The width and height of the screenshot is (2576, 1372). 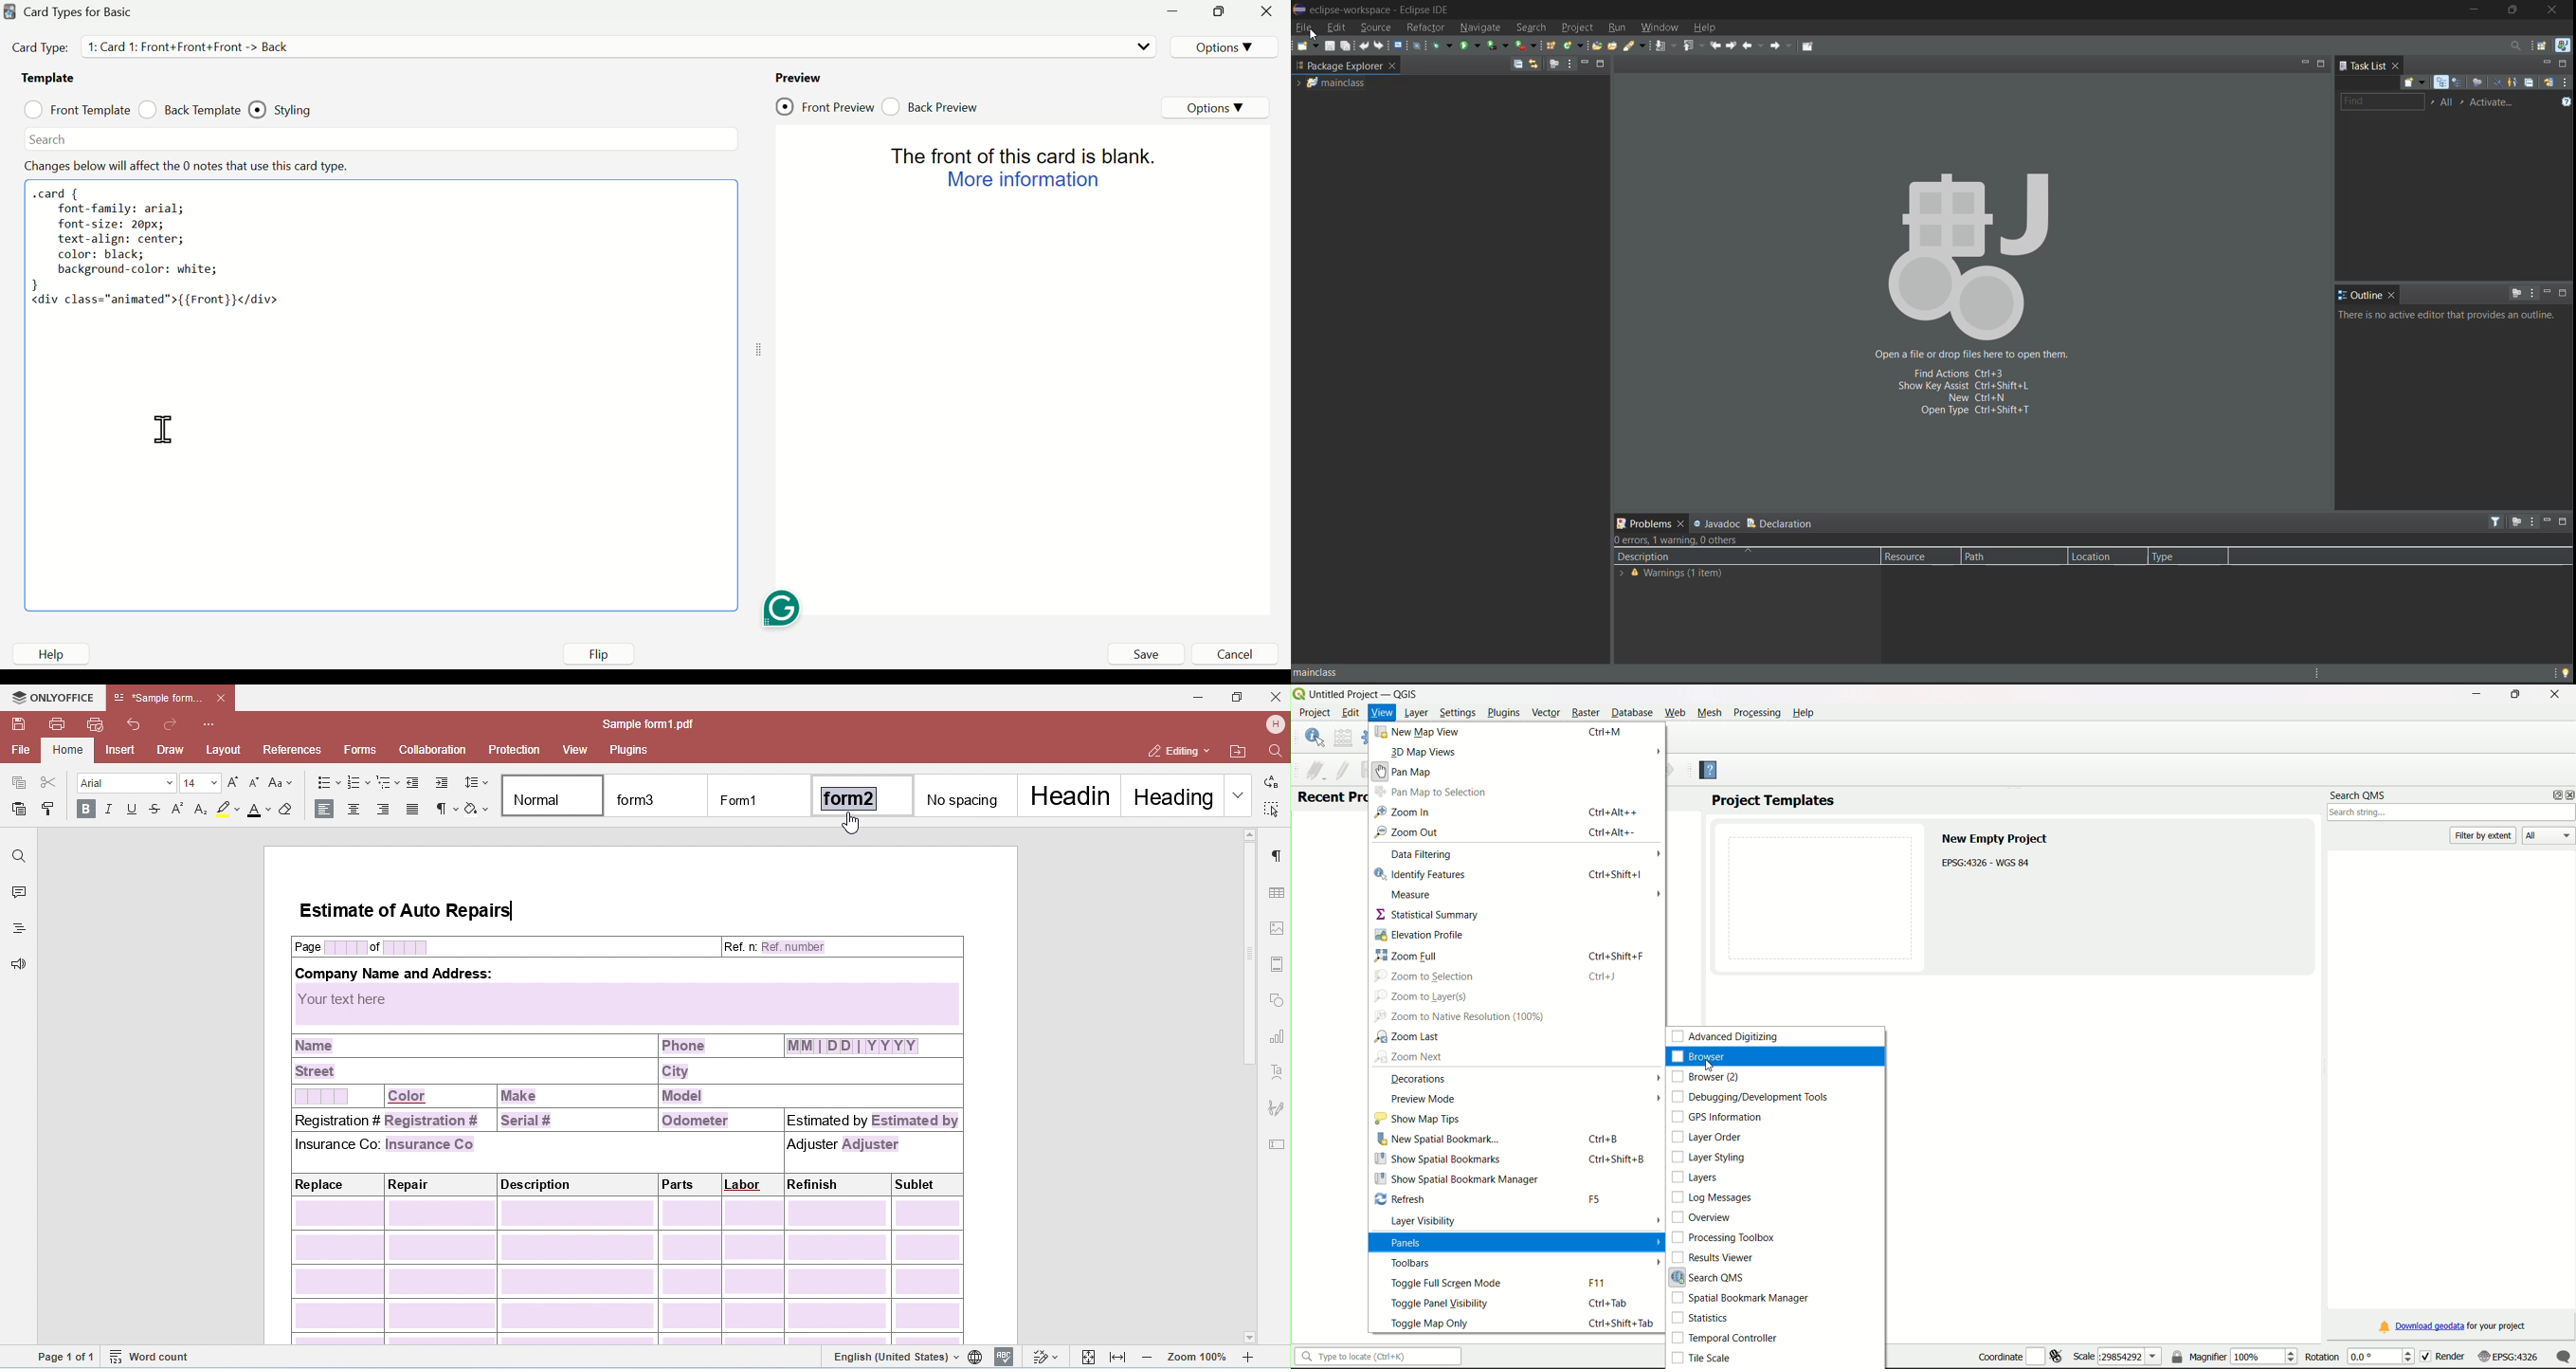 I want to click on Cancel, so click(x=1235, y=654).